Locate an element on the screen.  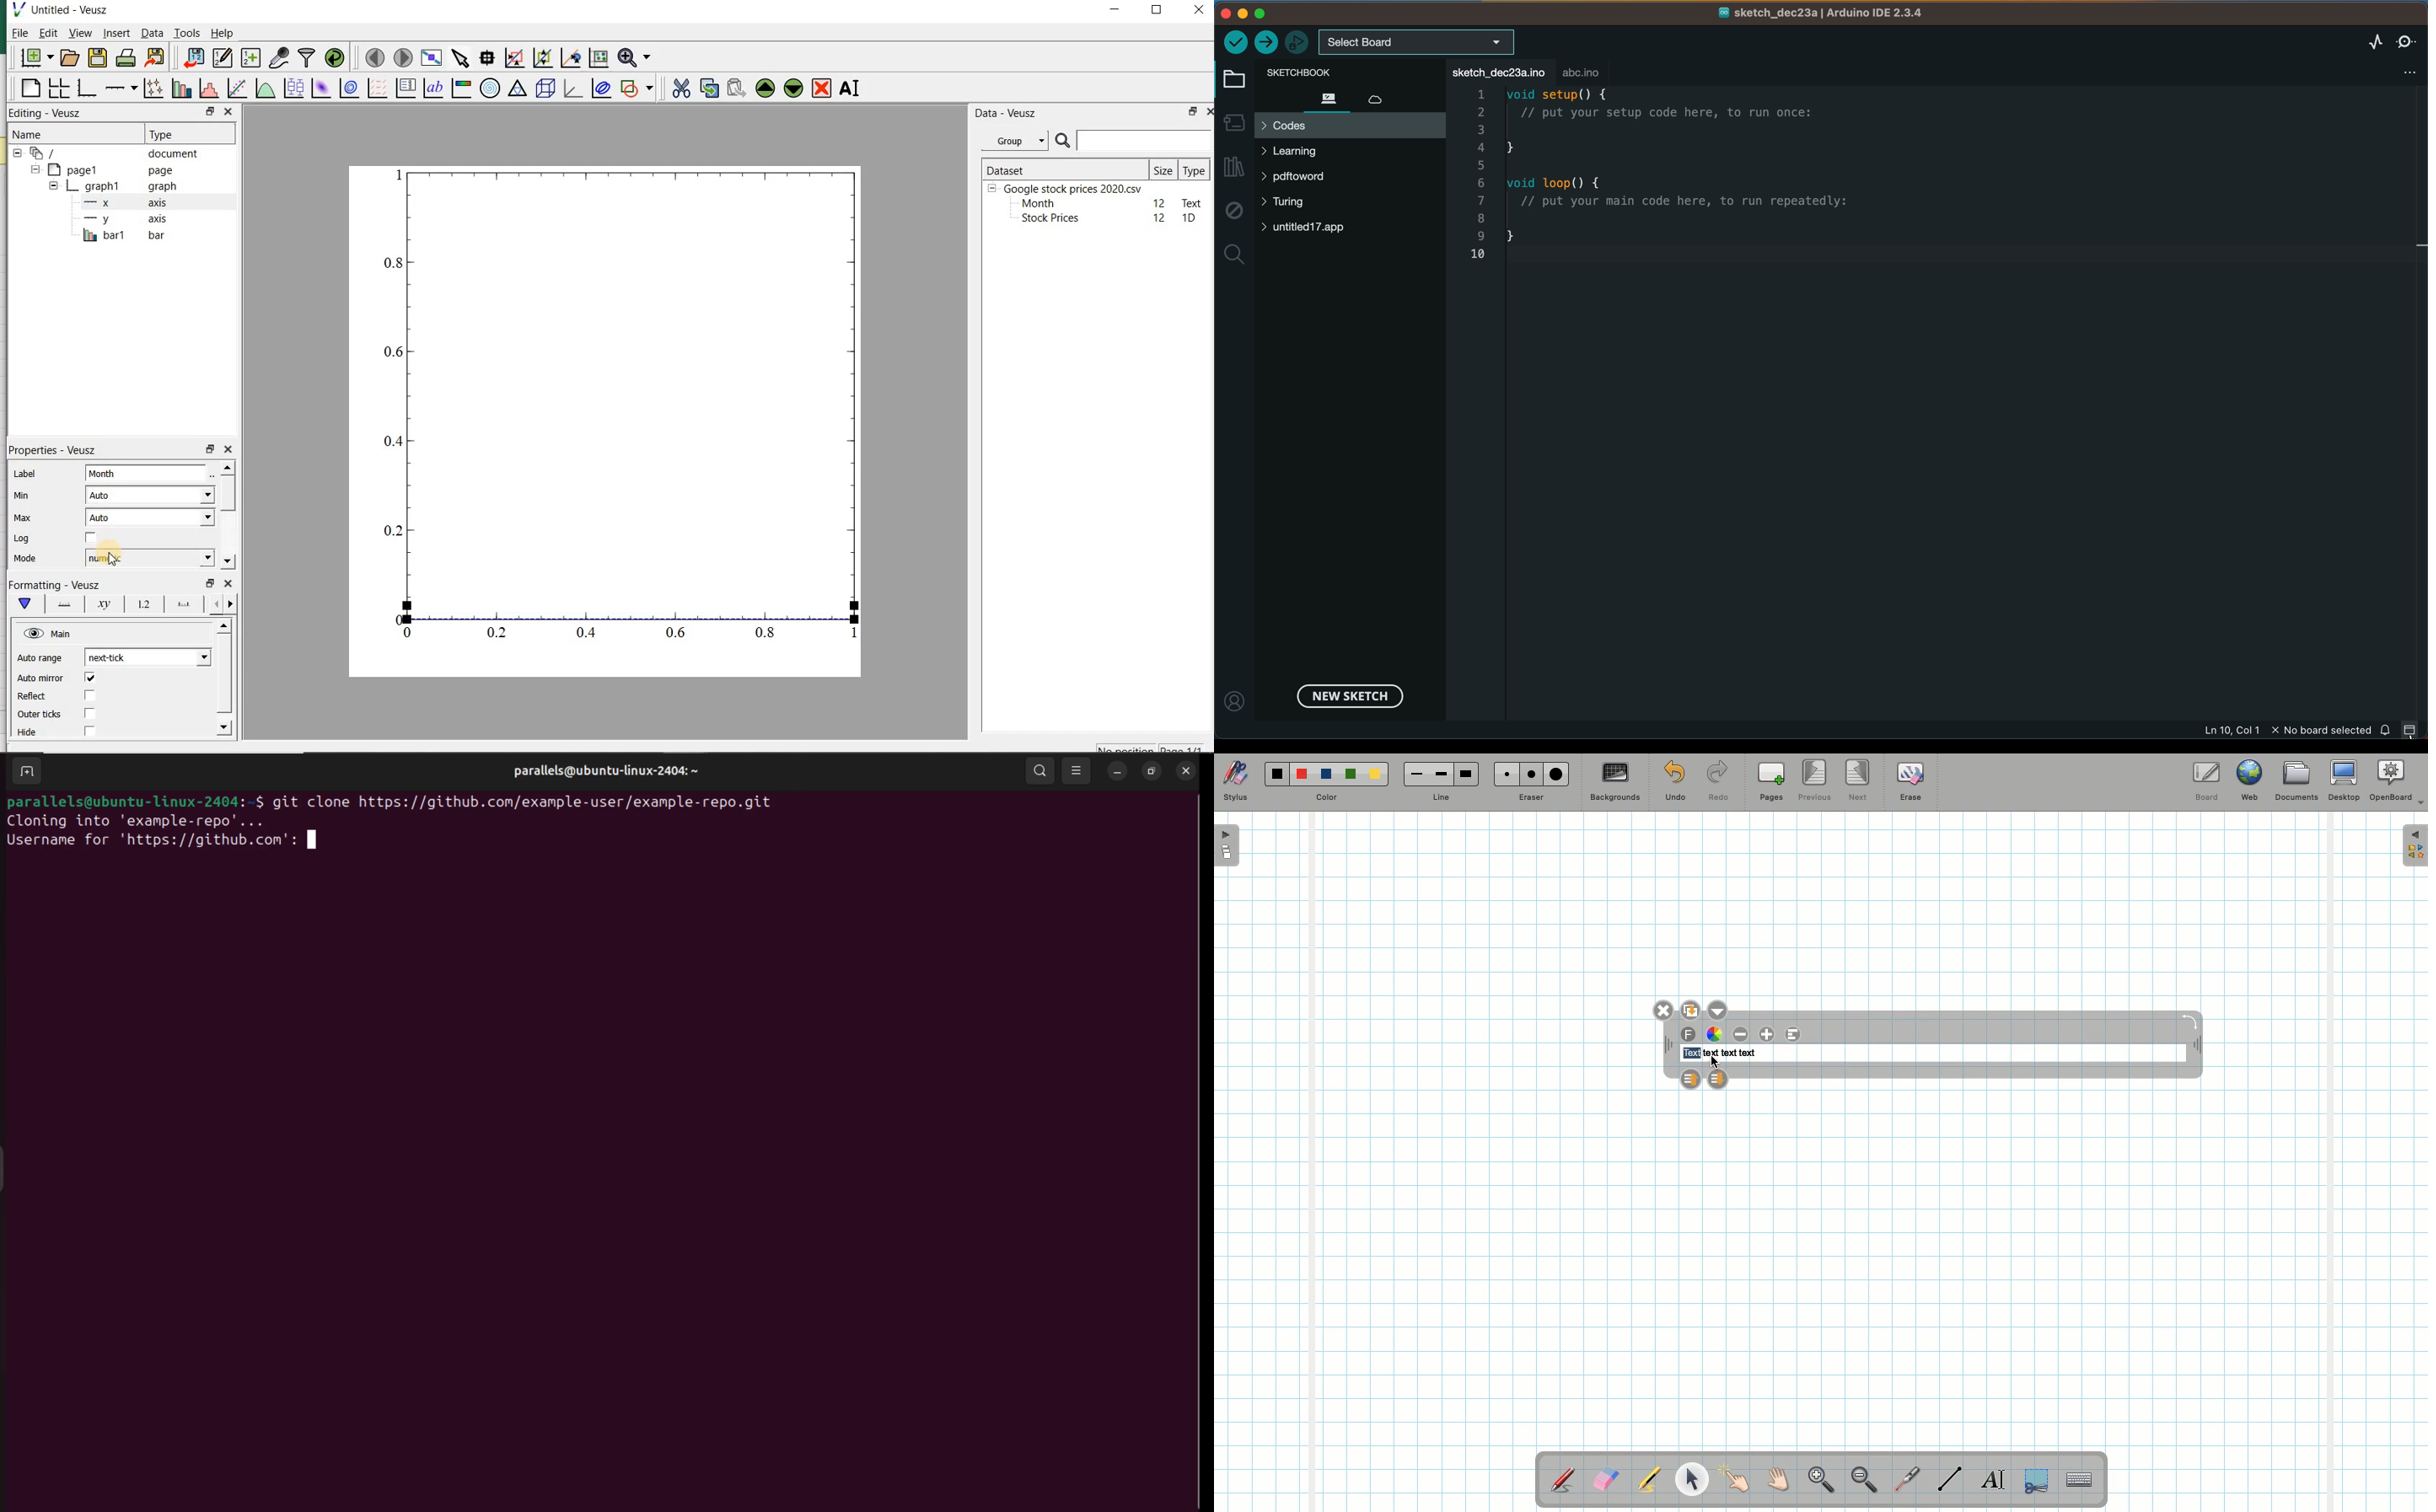
Move is located at coordinates (2195, 1047).